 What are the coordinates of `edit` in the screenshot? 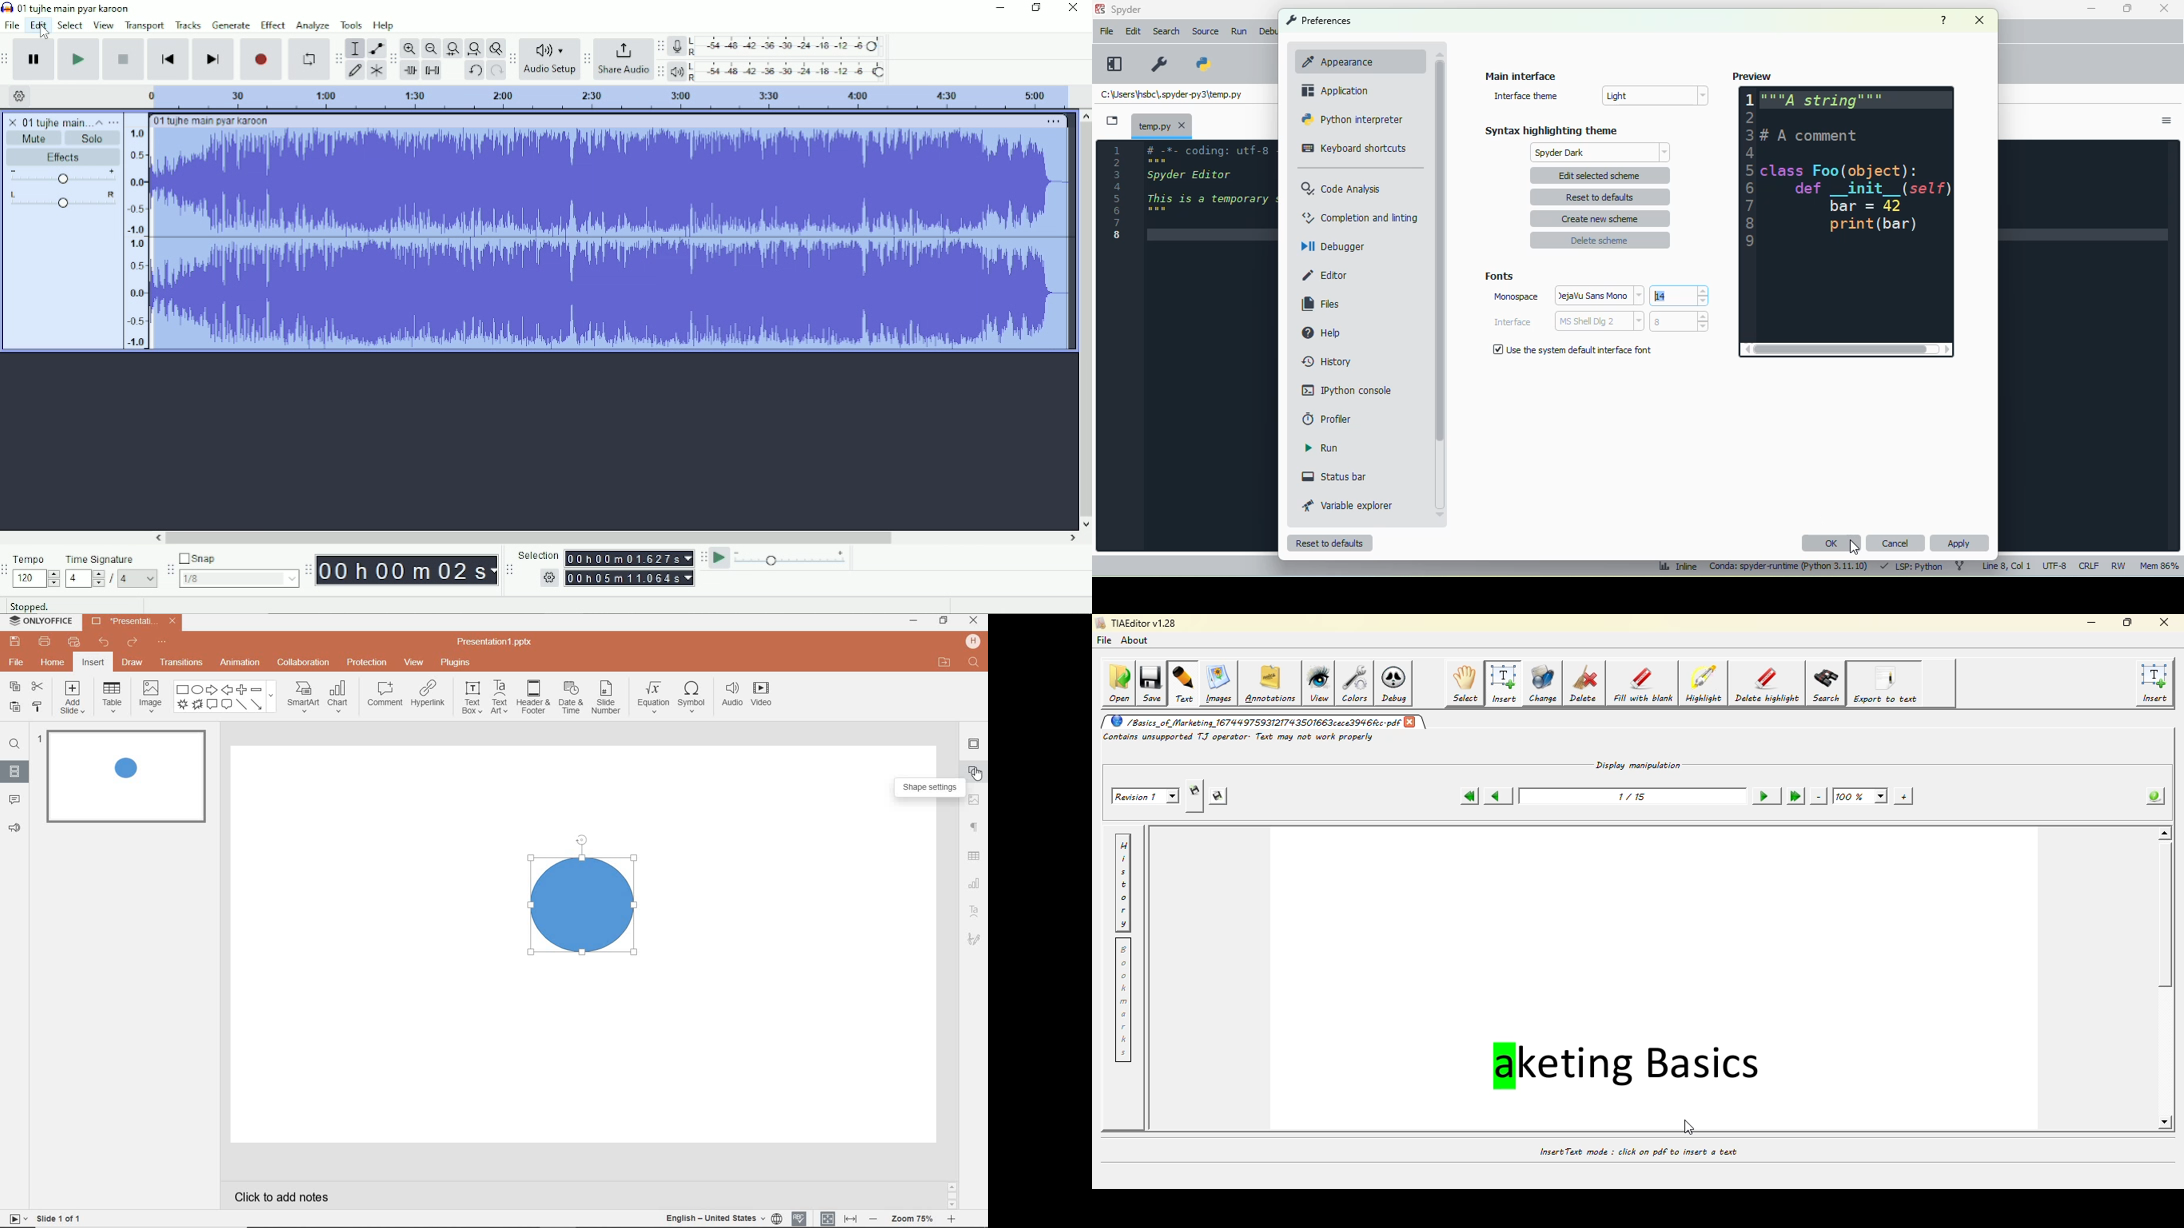 It's located at (1134, 31).